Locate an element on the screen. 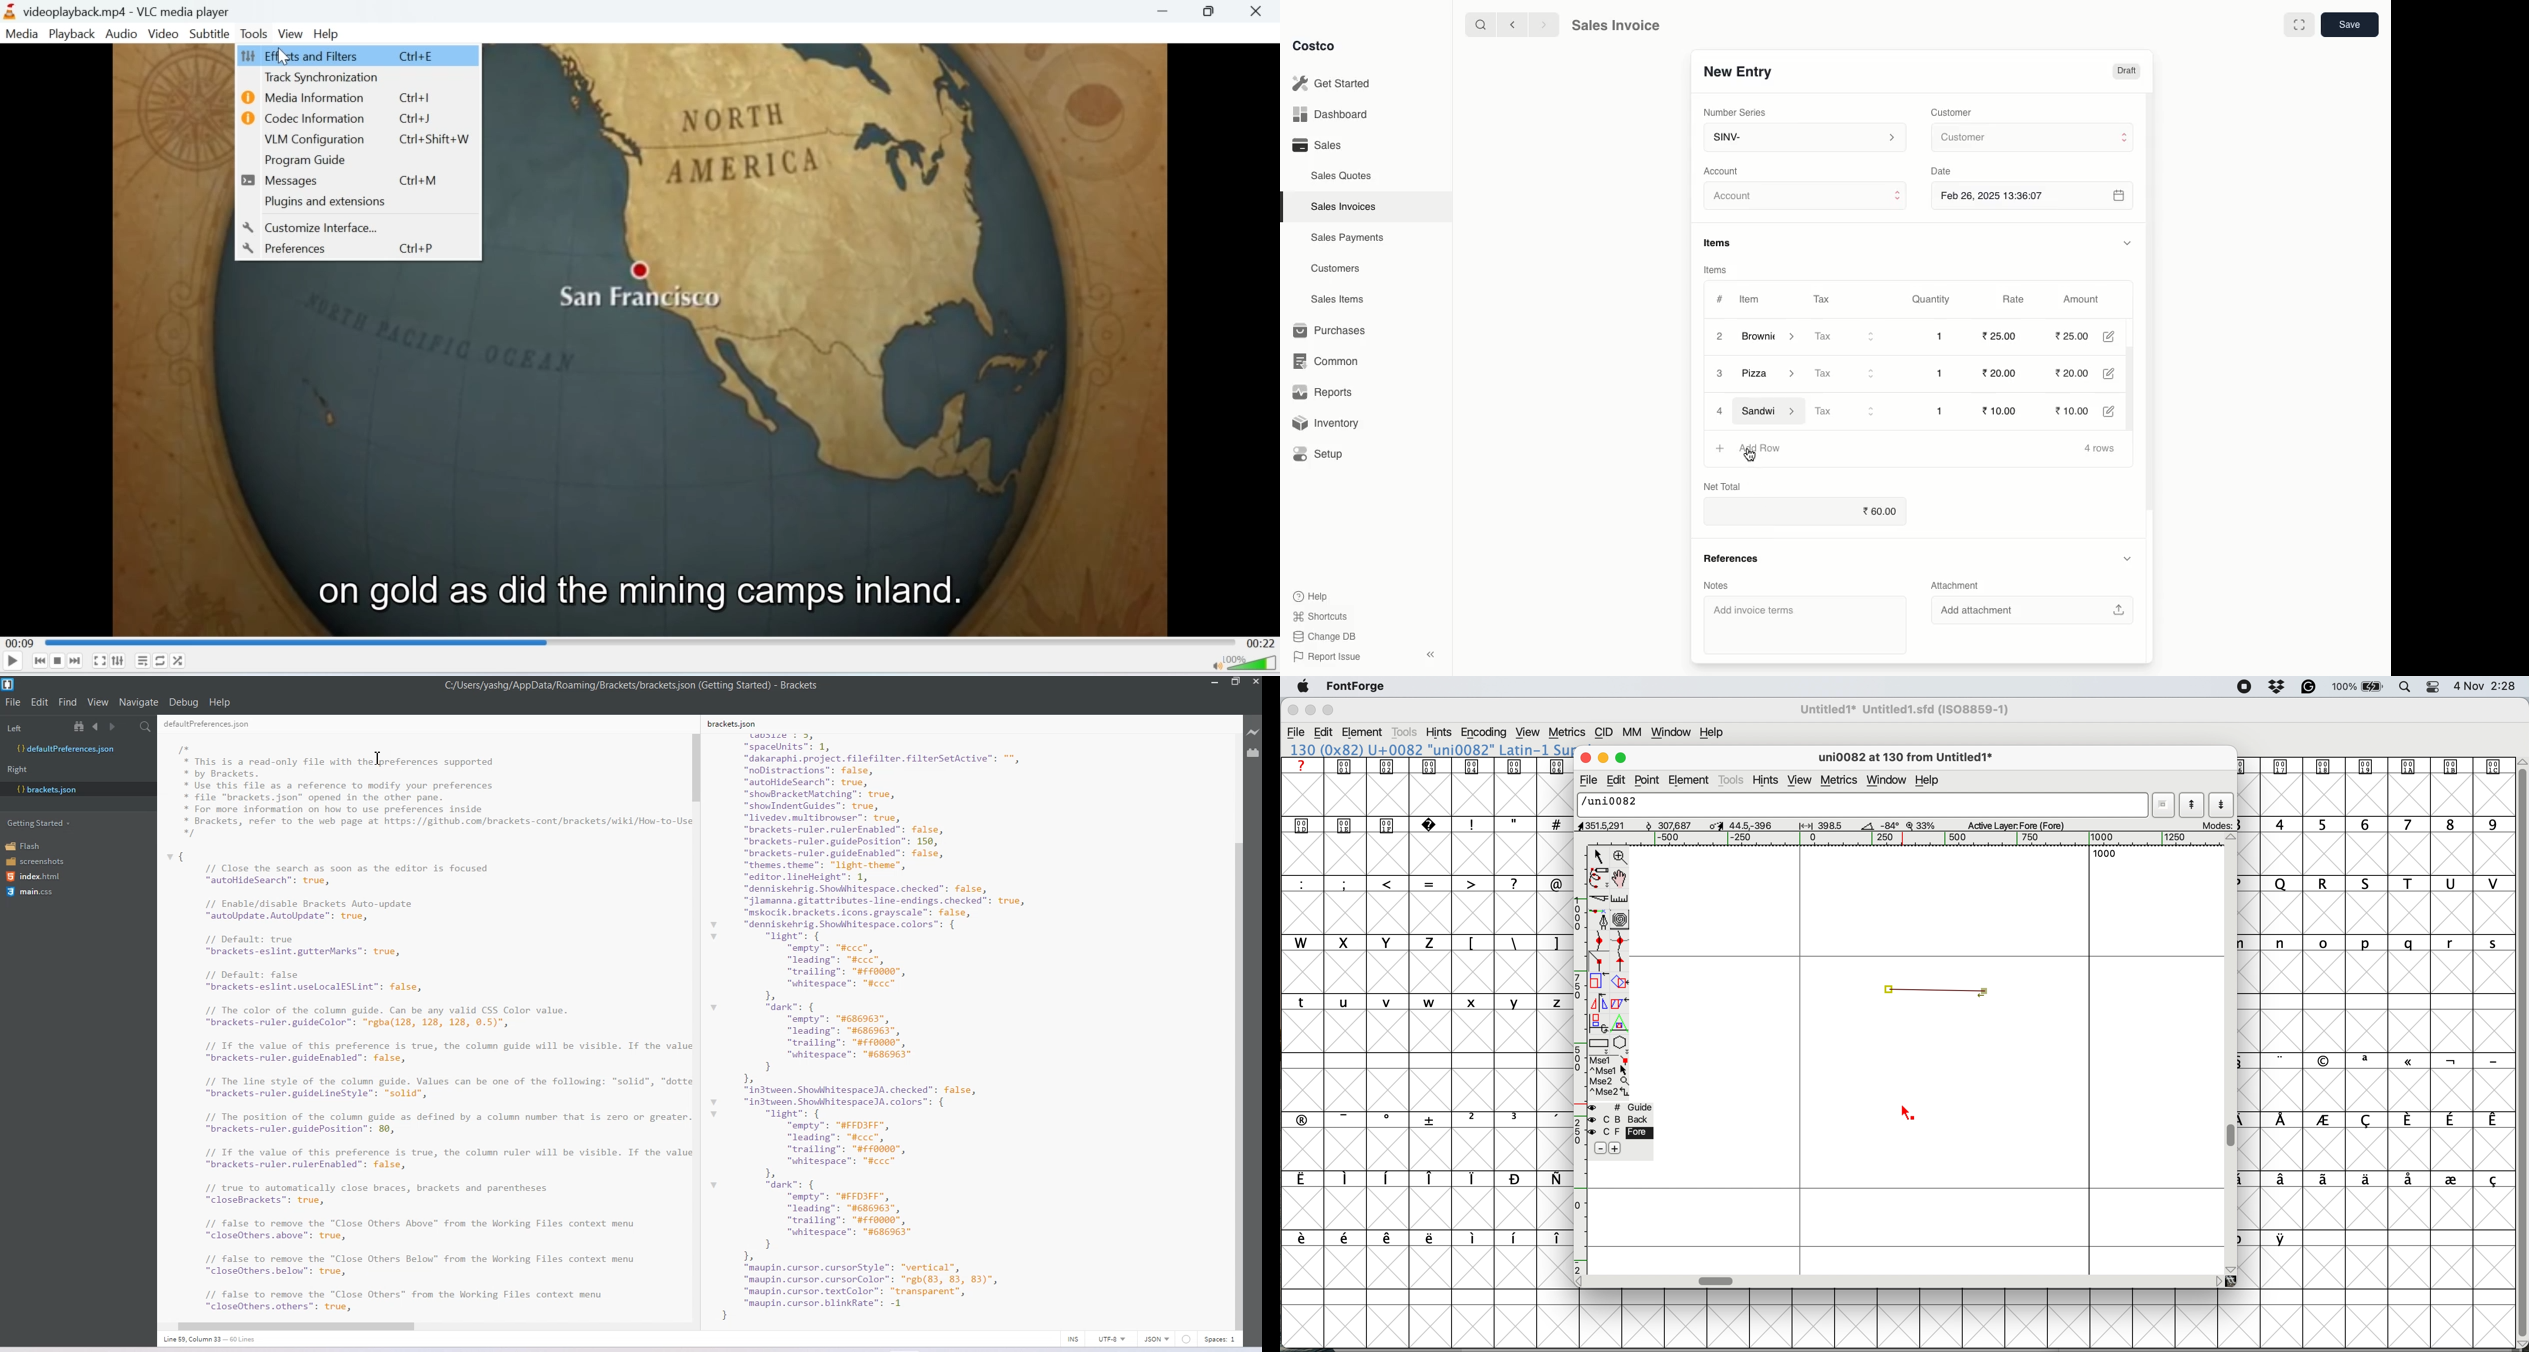 Image resolution: width=2548 pixels, height=1372 pixels. Customers is located at coordinates (1336, 268).